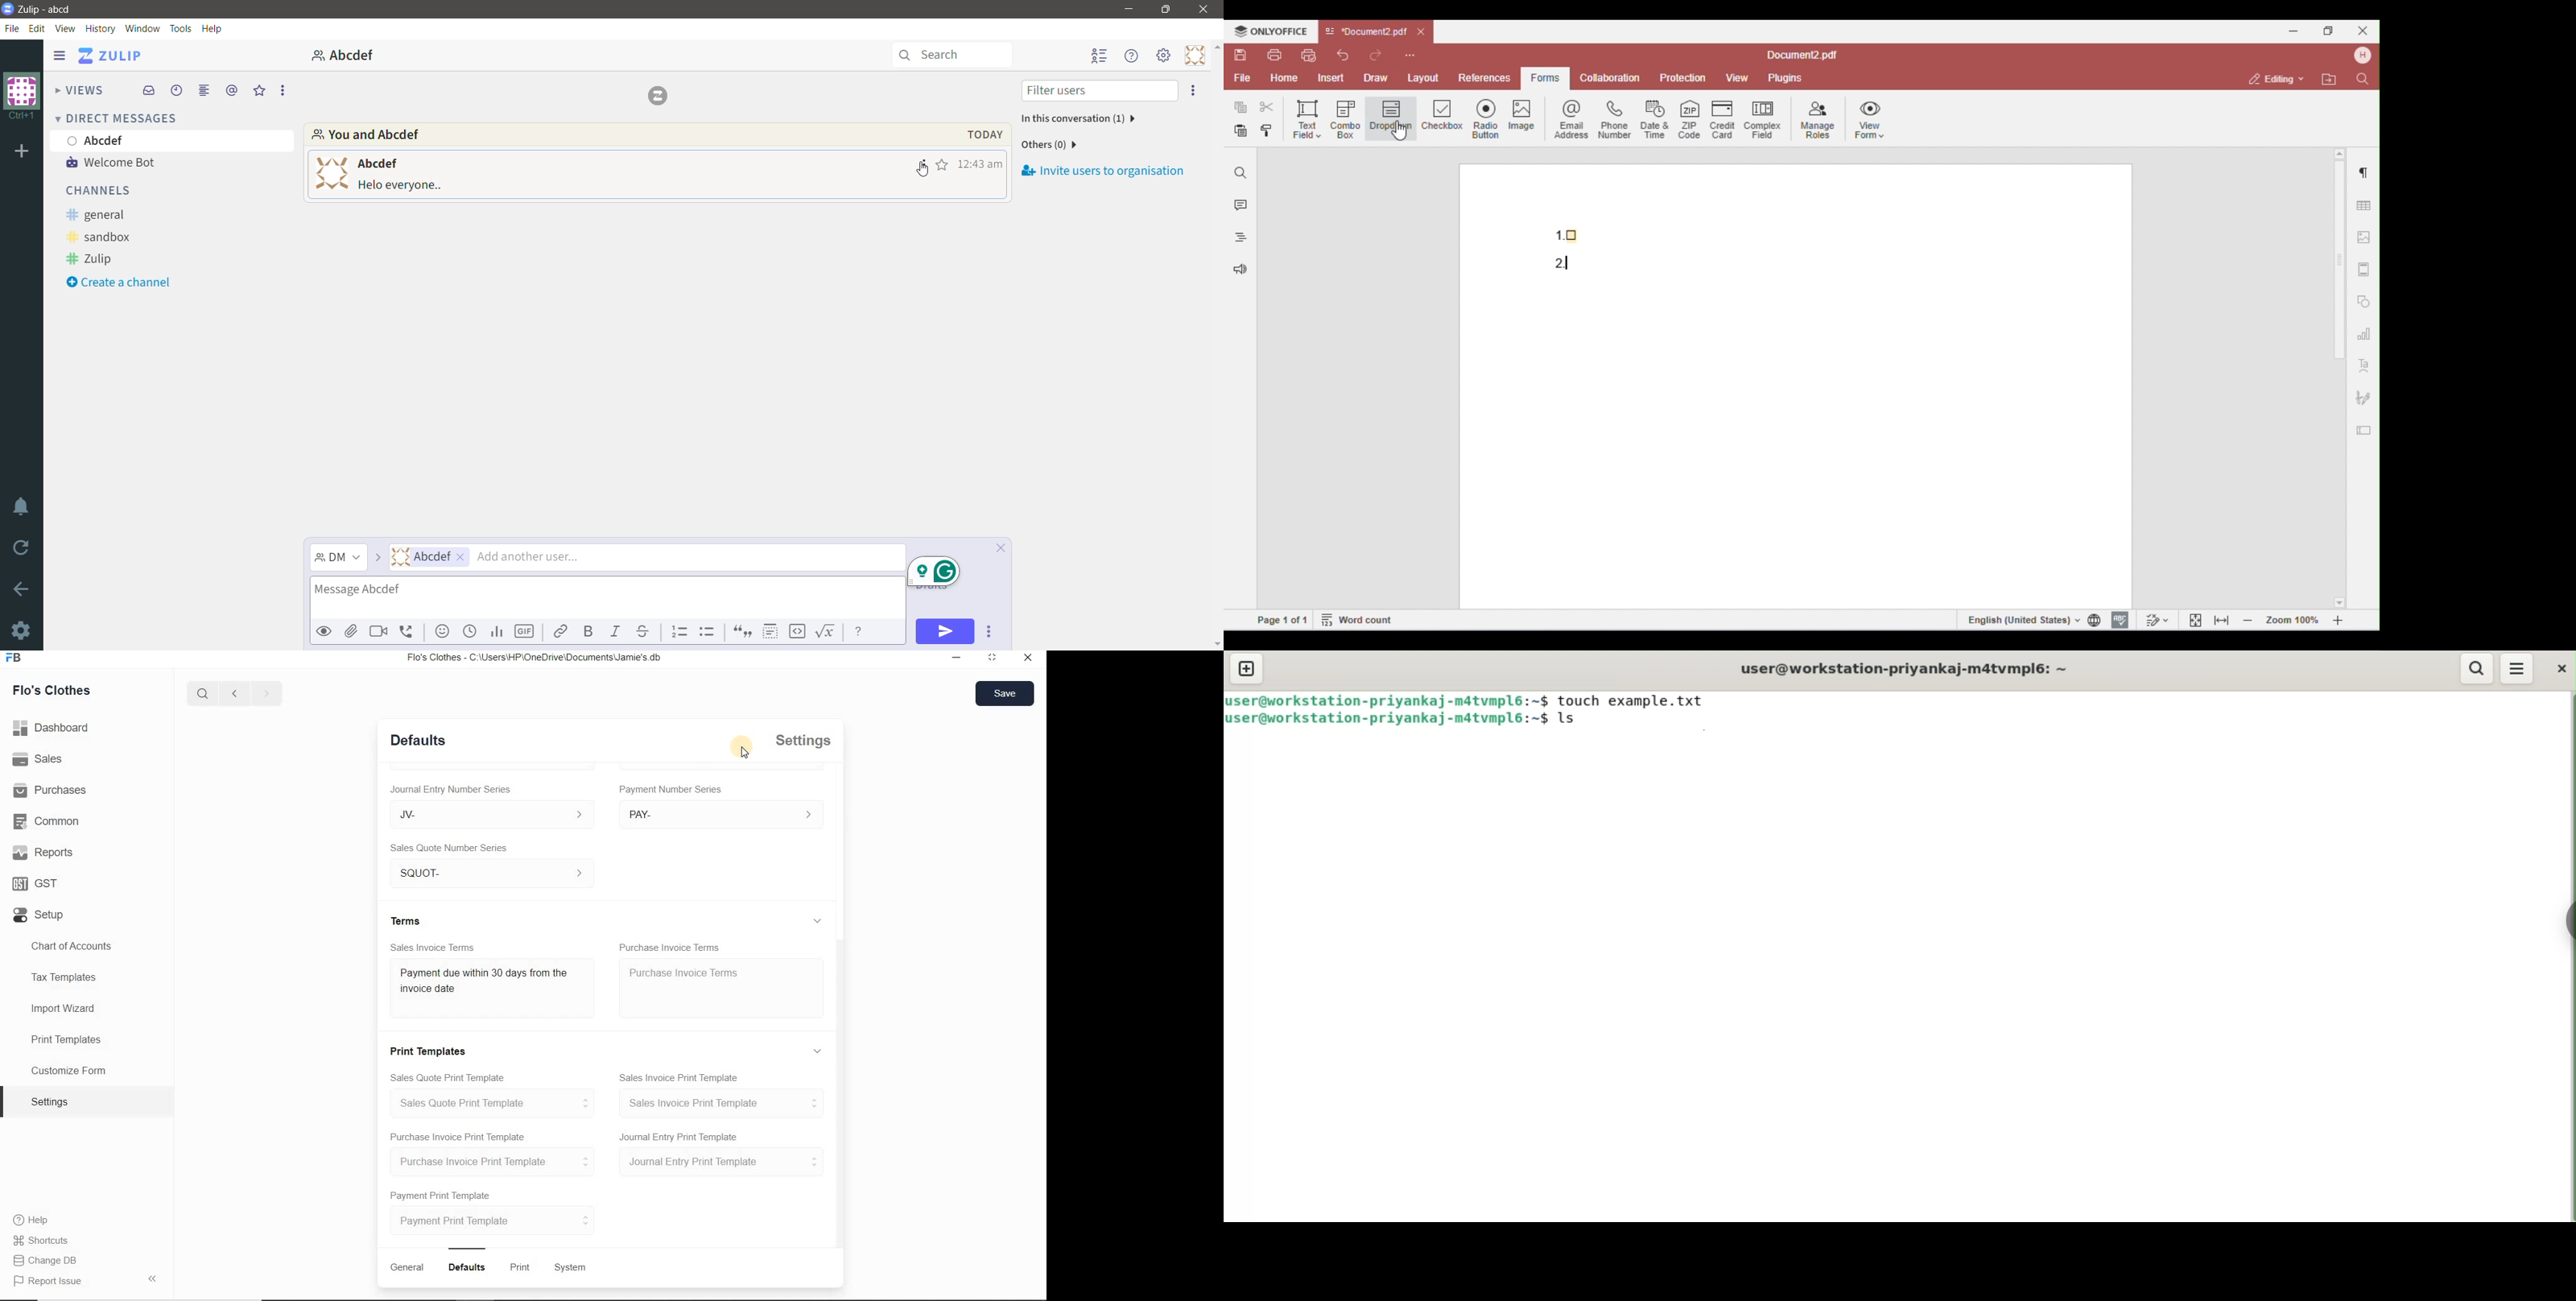 The image size is (2576, 1316). What do you see at coordinates (661, 96) in the screenshot?
I see `logo` at bounding box center [661, 96].